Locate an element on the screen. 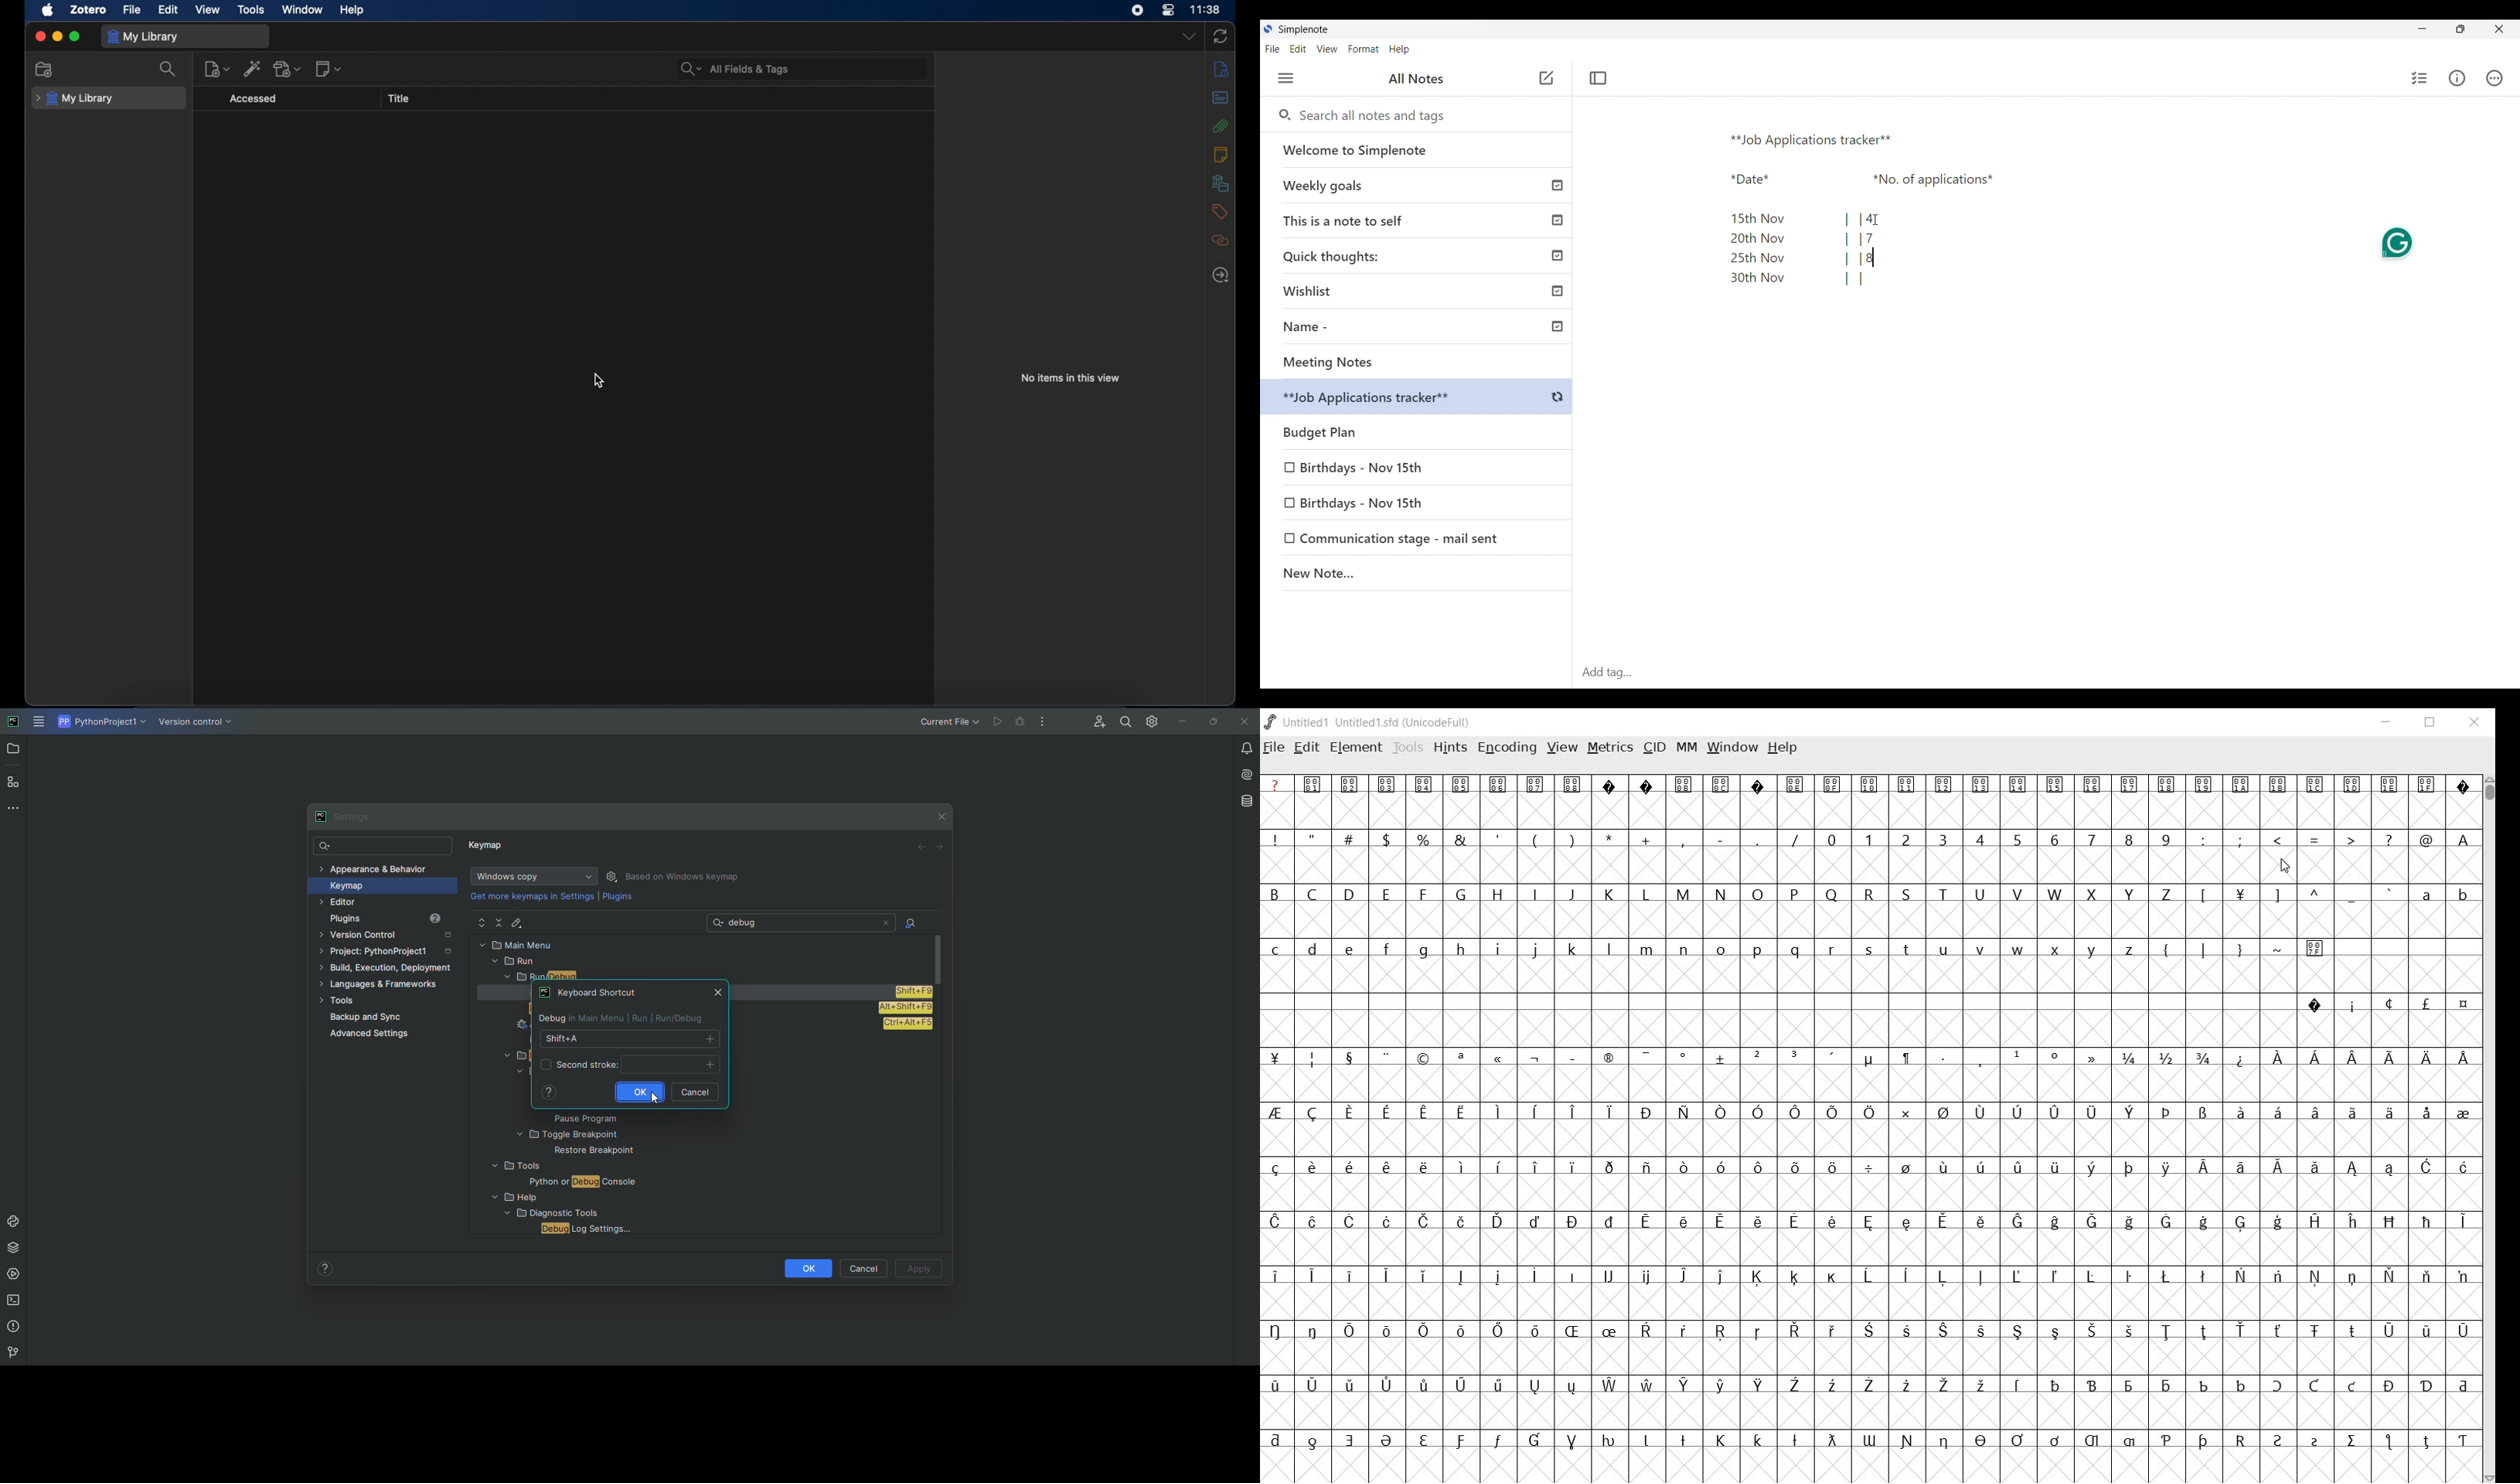 Image resolution: width=2520 pixels, height=1484 pixels. locate is located at coordinates (1221, 275).